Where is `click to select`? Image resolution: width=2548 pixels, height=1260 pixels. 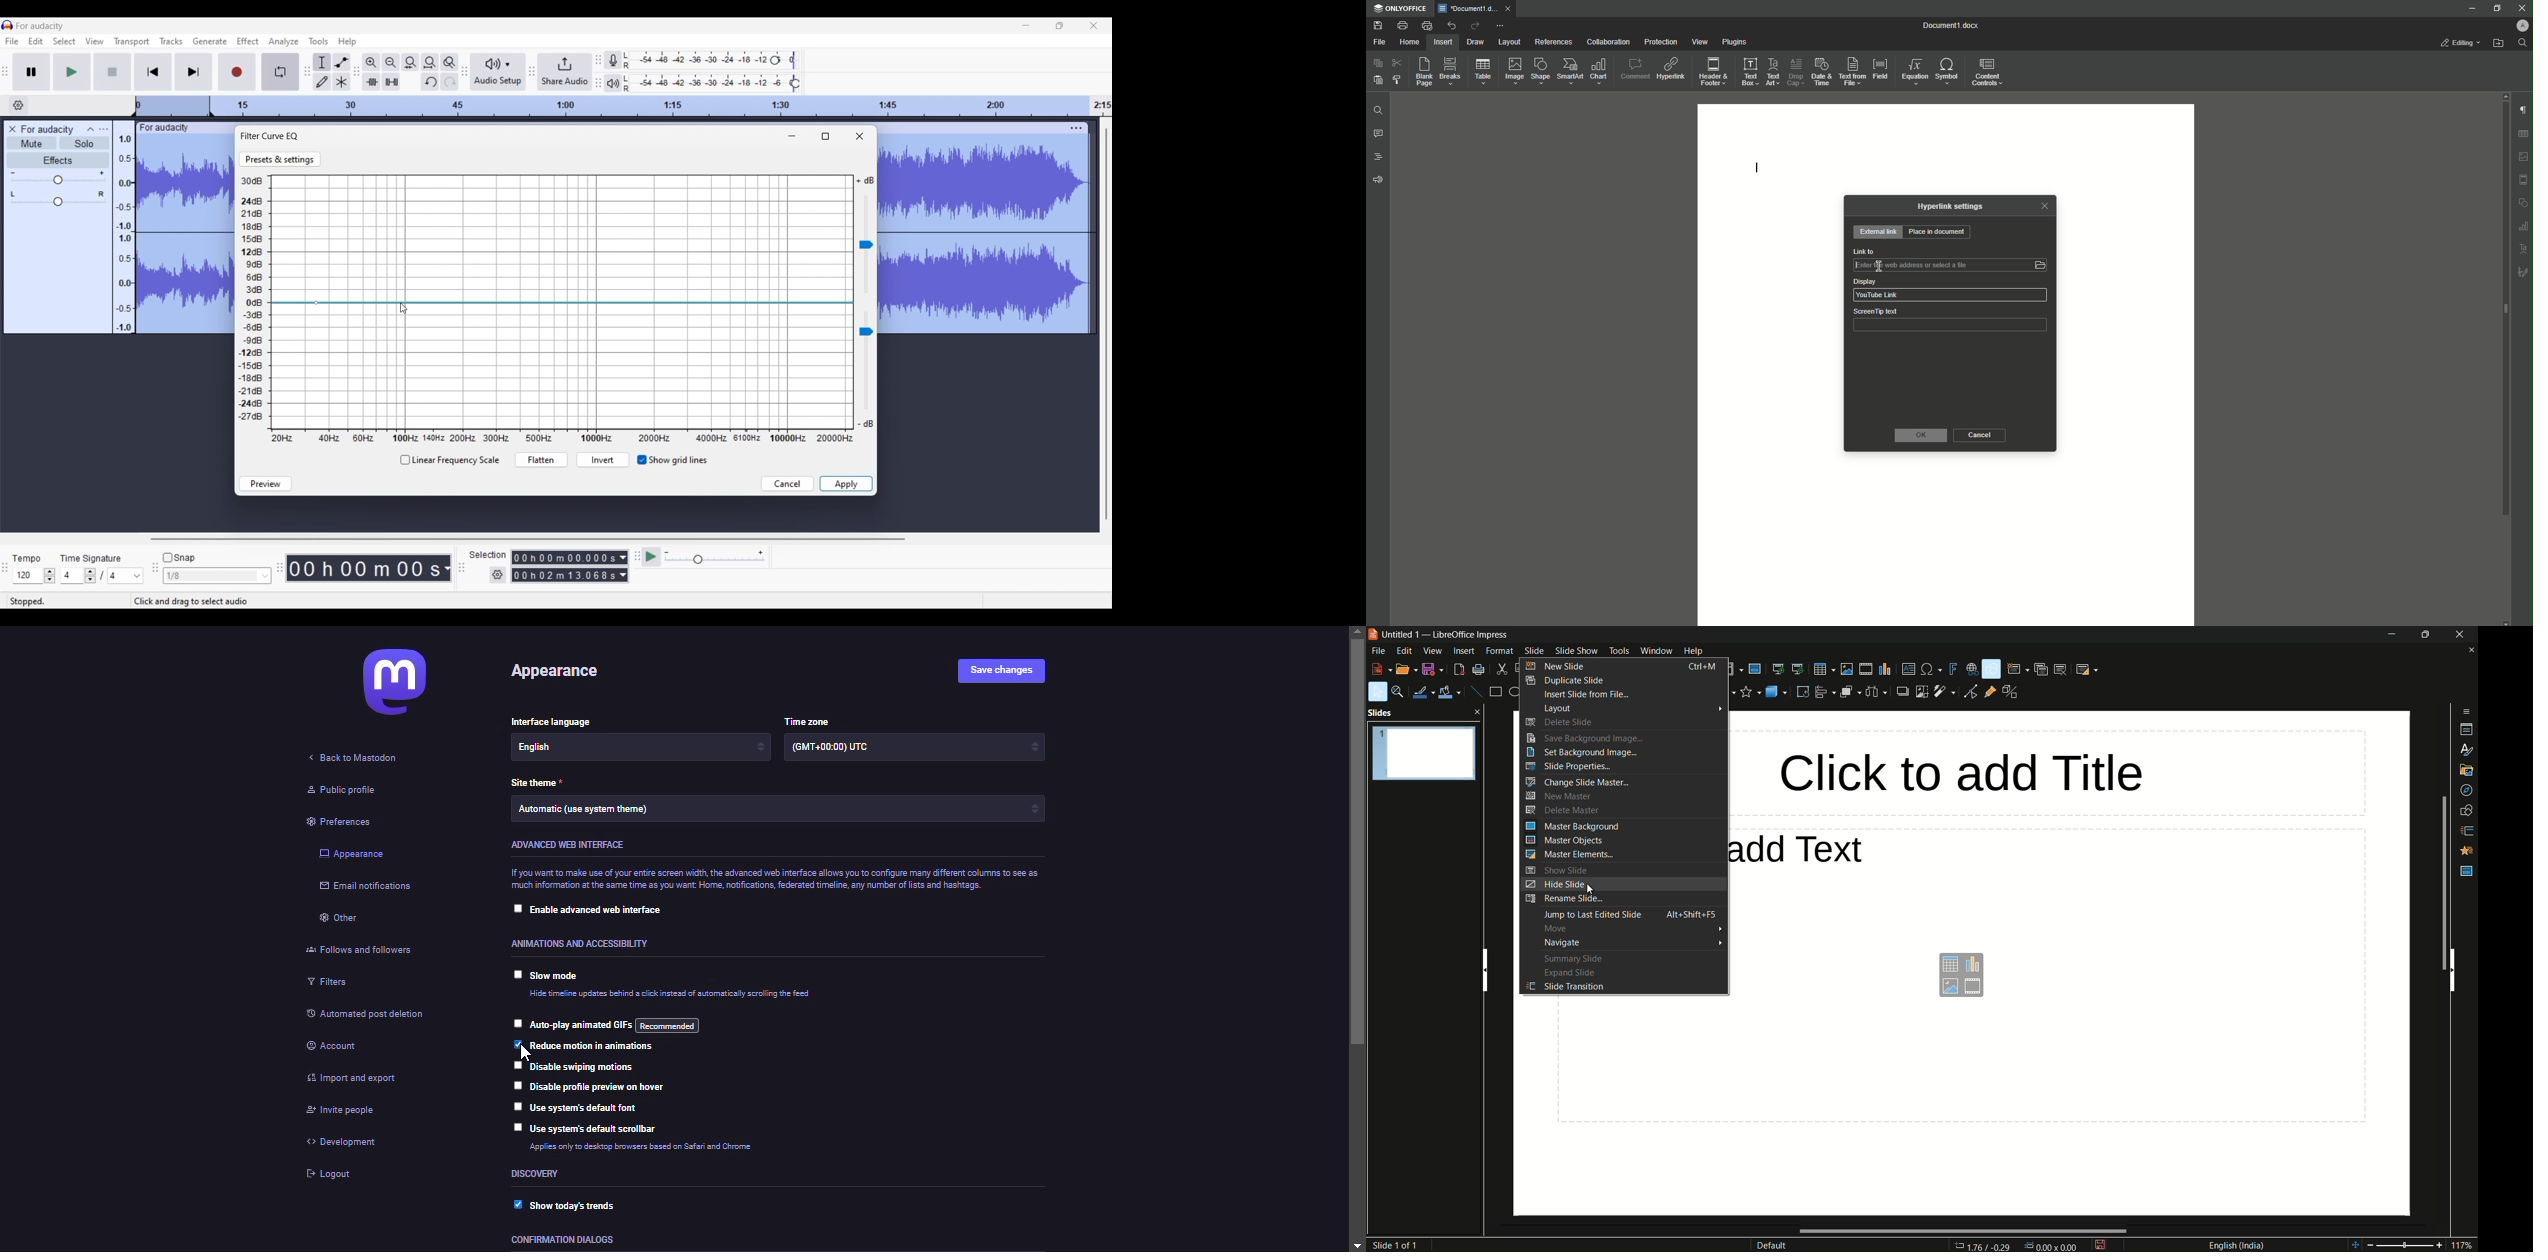 click to select is located at coordinates (512, 1024).